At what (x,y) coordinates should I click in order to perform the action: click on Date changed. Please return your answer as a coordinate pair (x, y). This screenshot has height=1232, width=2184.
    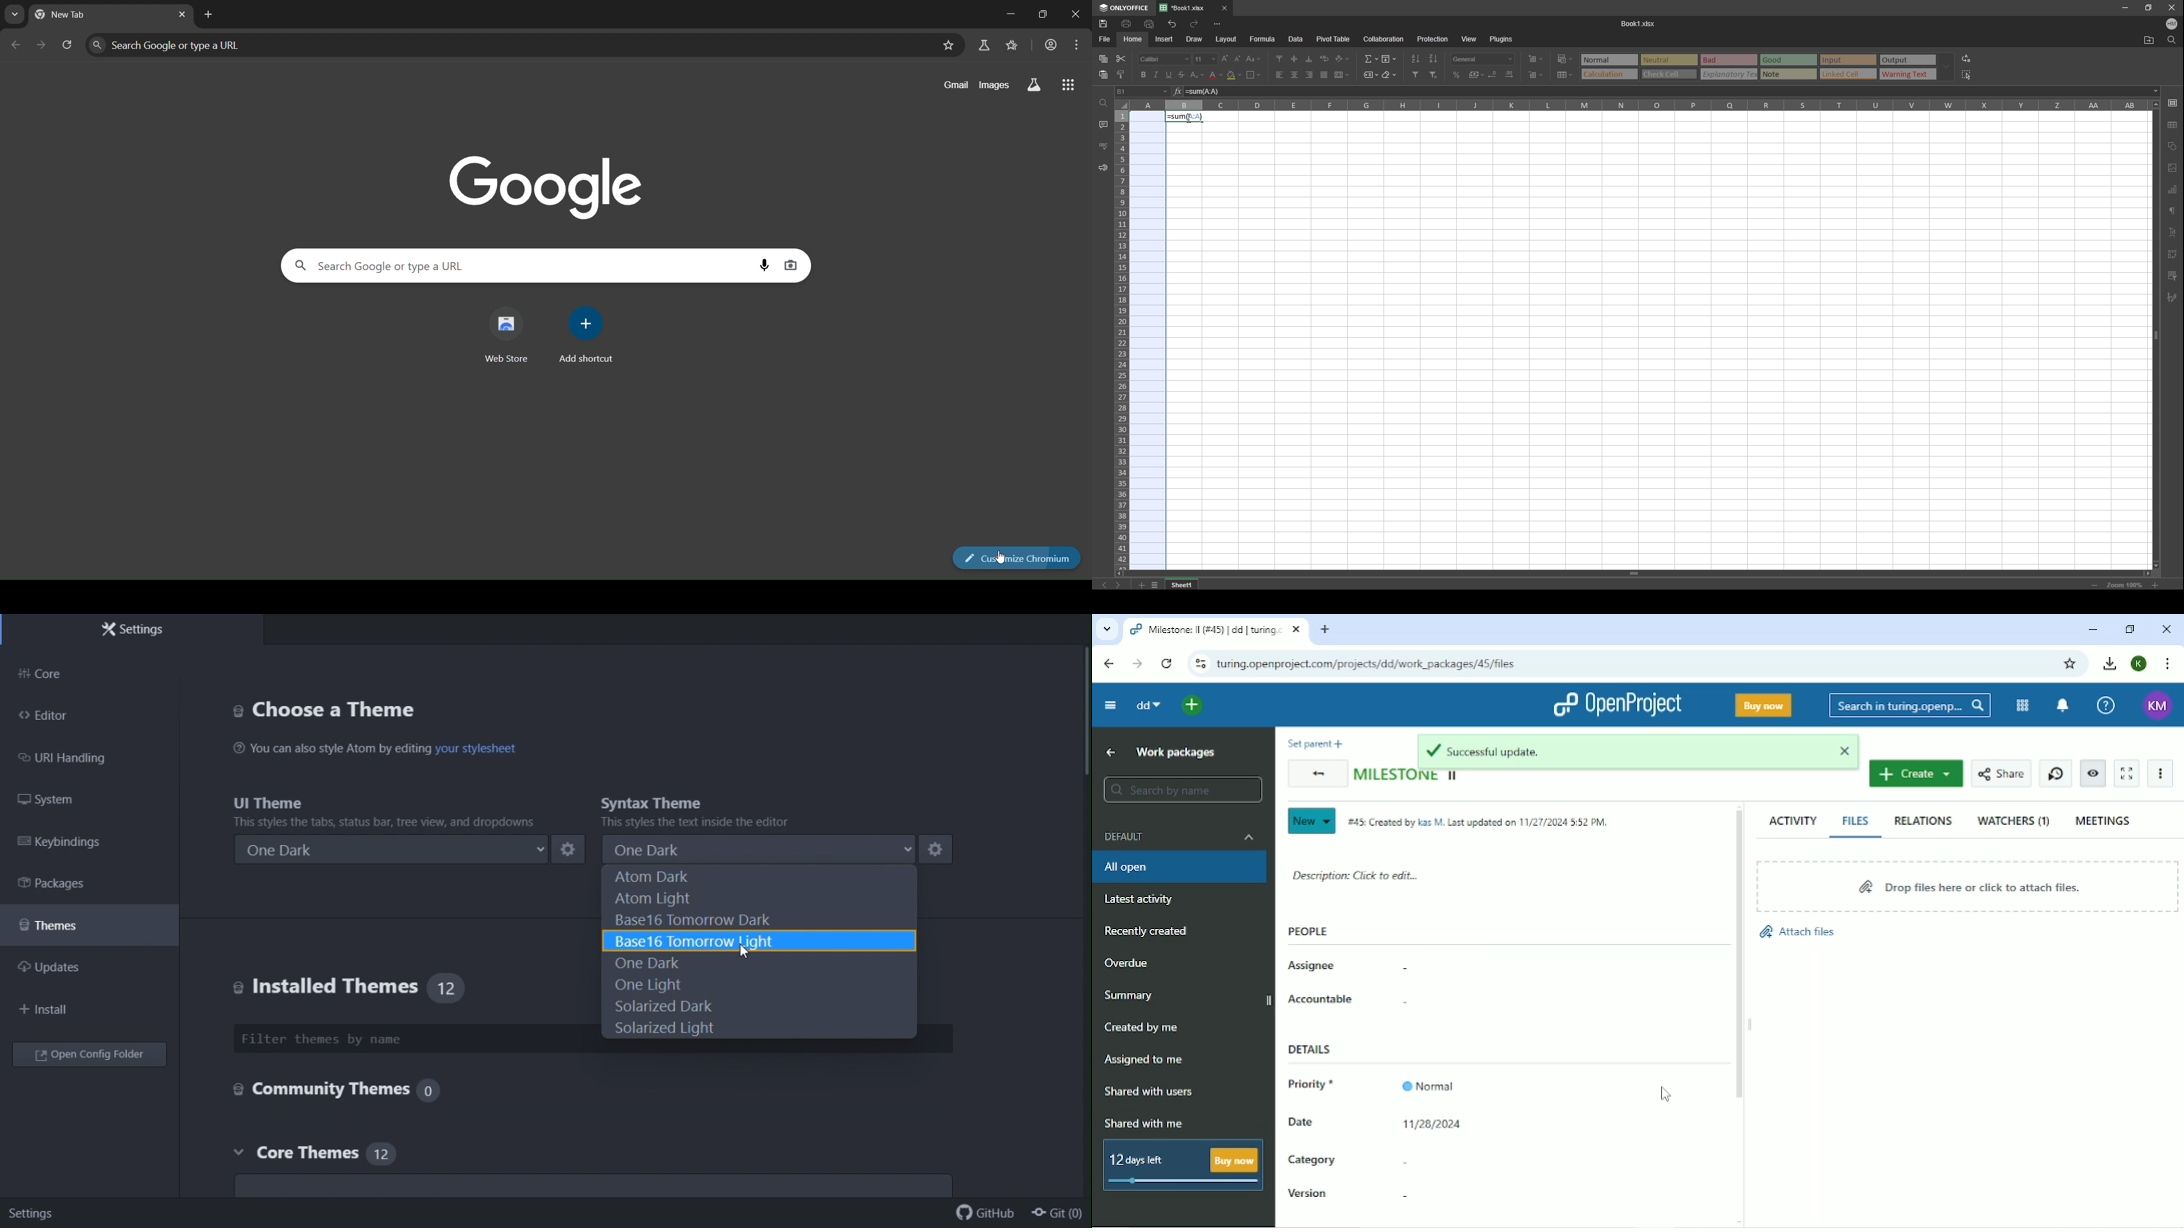
    Looking at the image, I should click on (1433, 1124).